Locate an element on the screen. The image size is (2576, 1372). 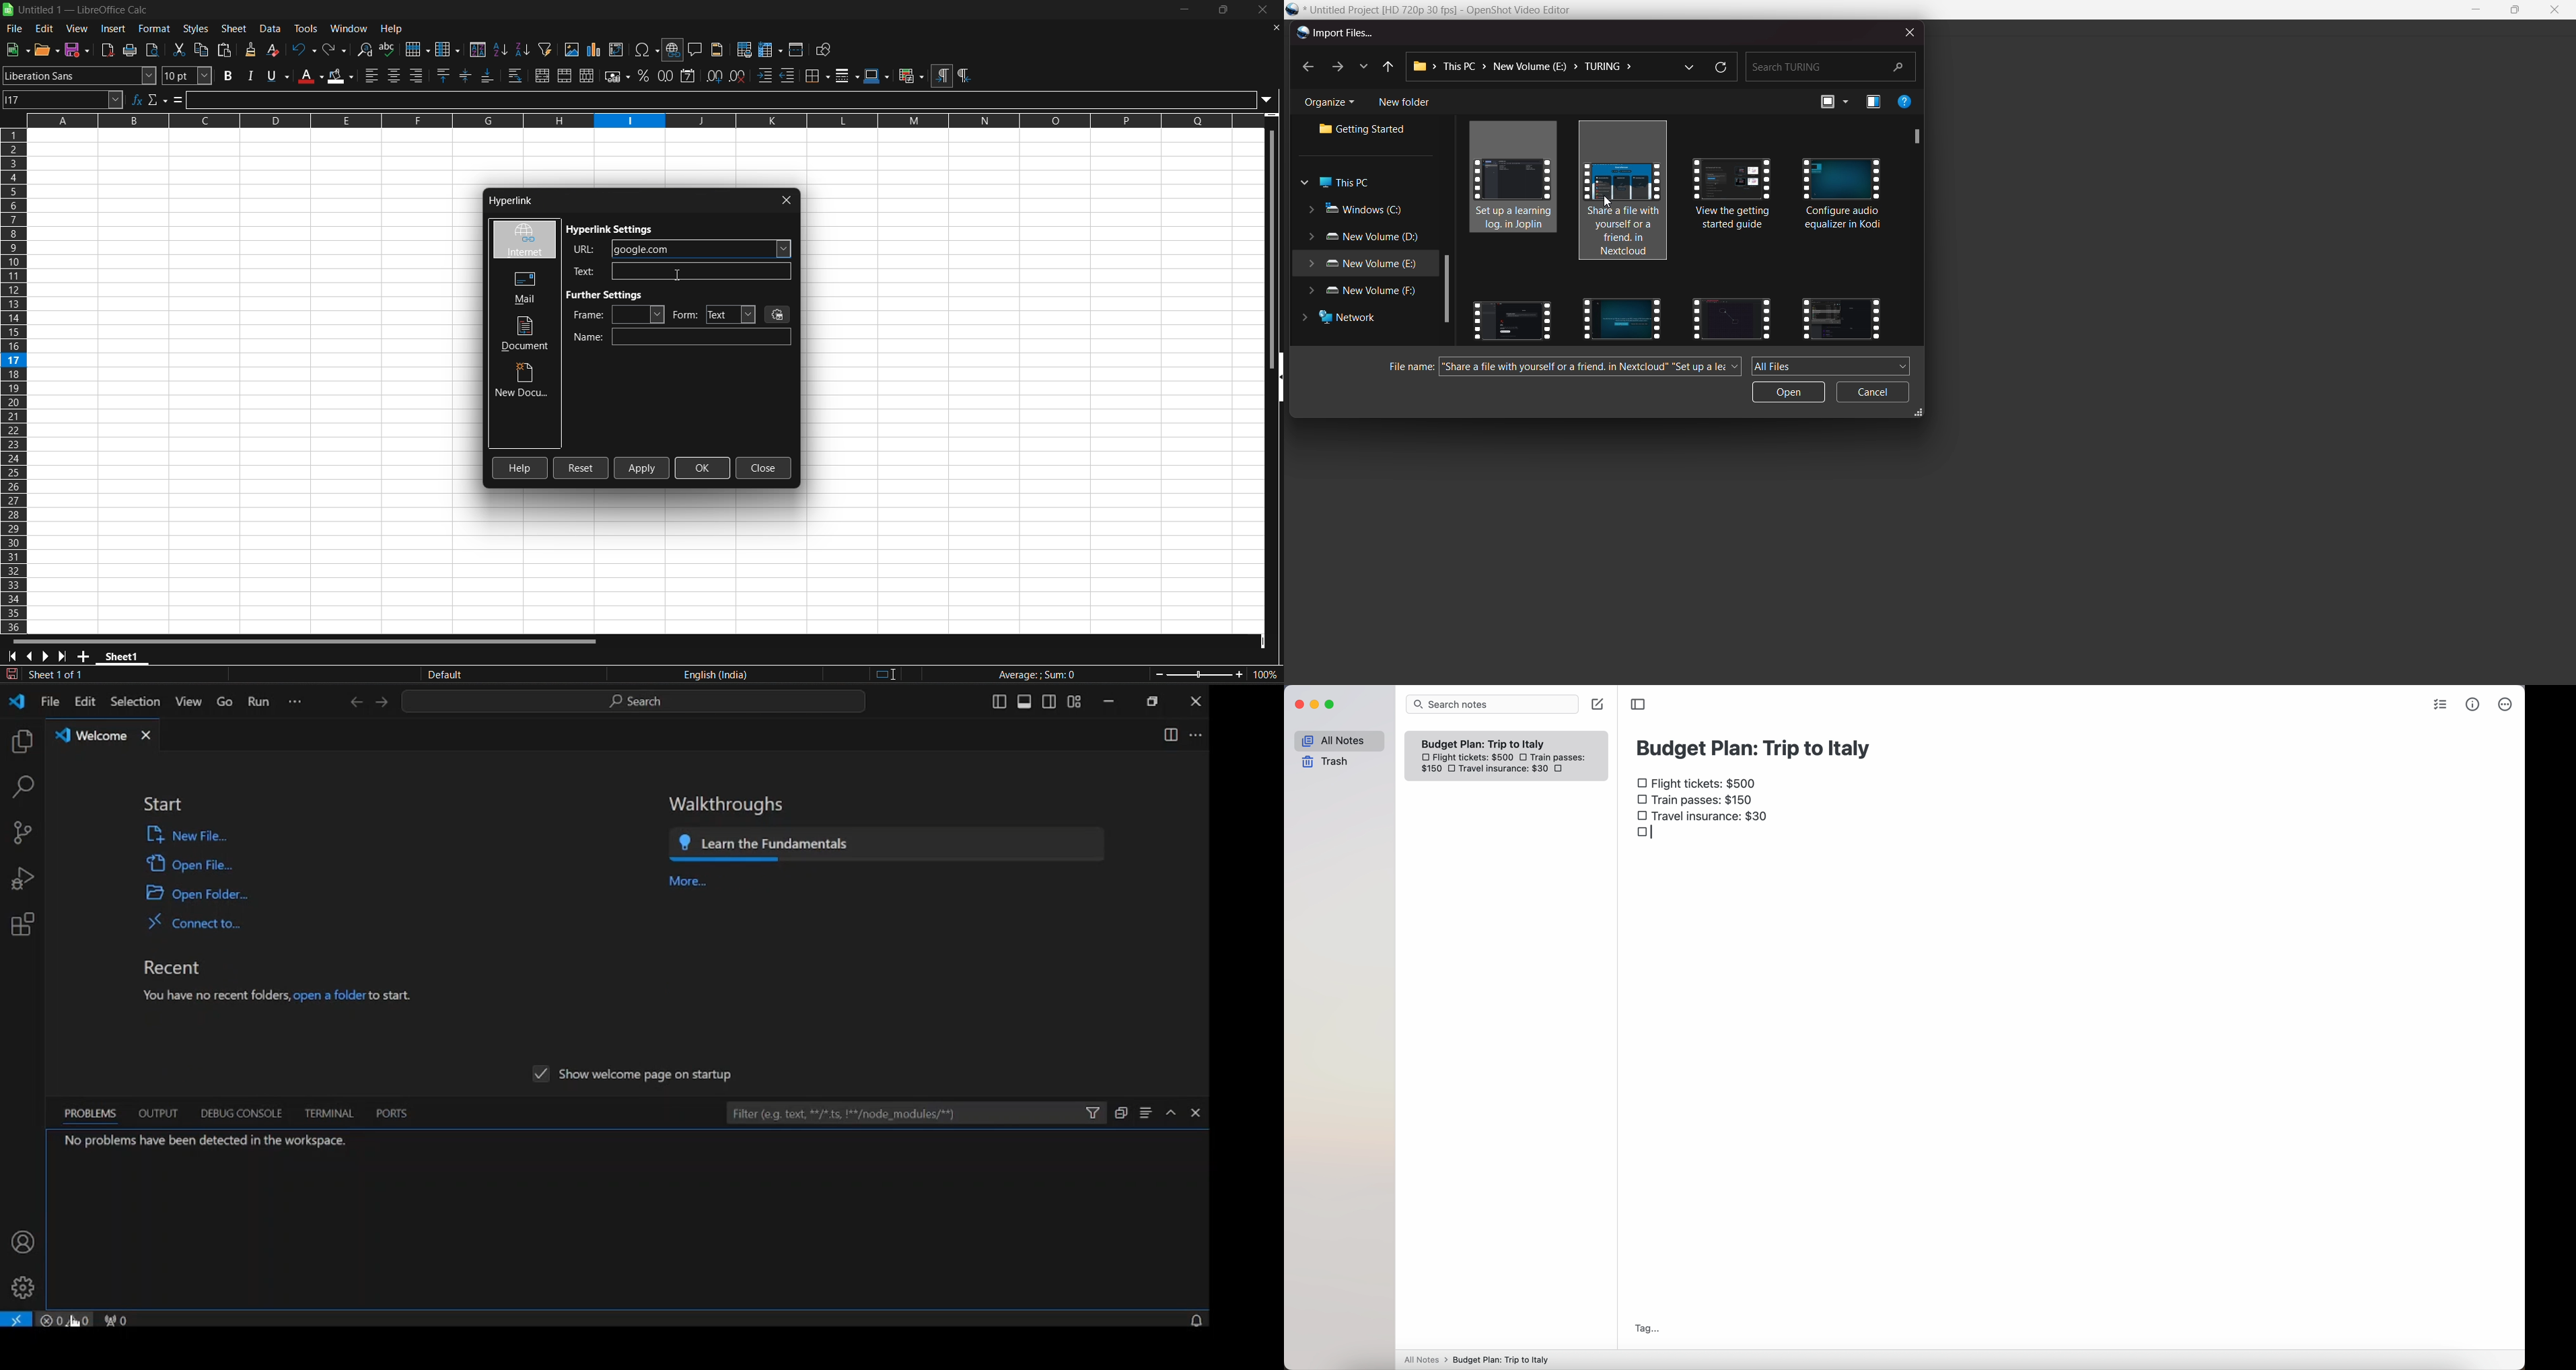
help is located at coordinates (391, 27).